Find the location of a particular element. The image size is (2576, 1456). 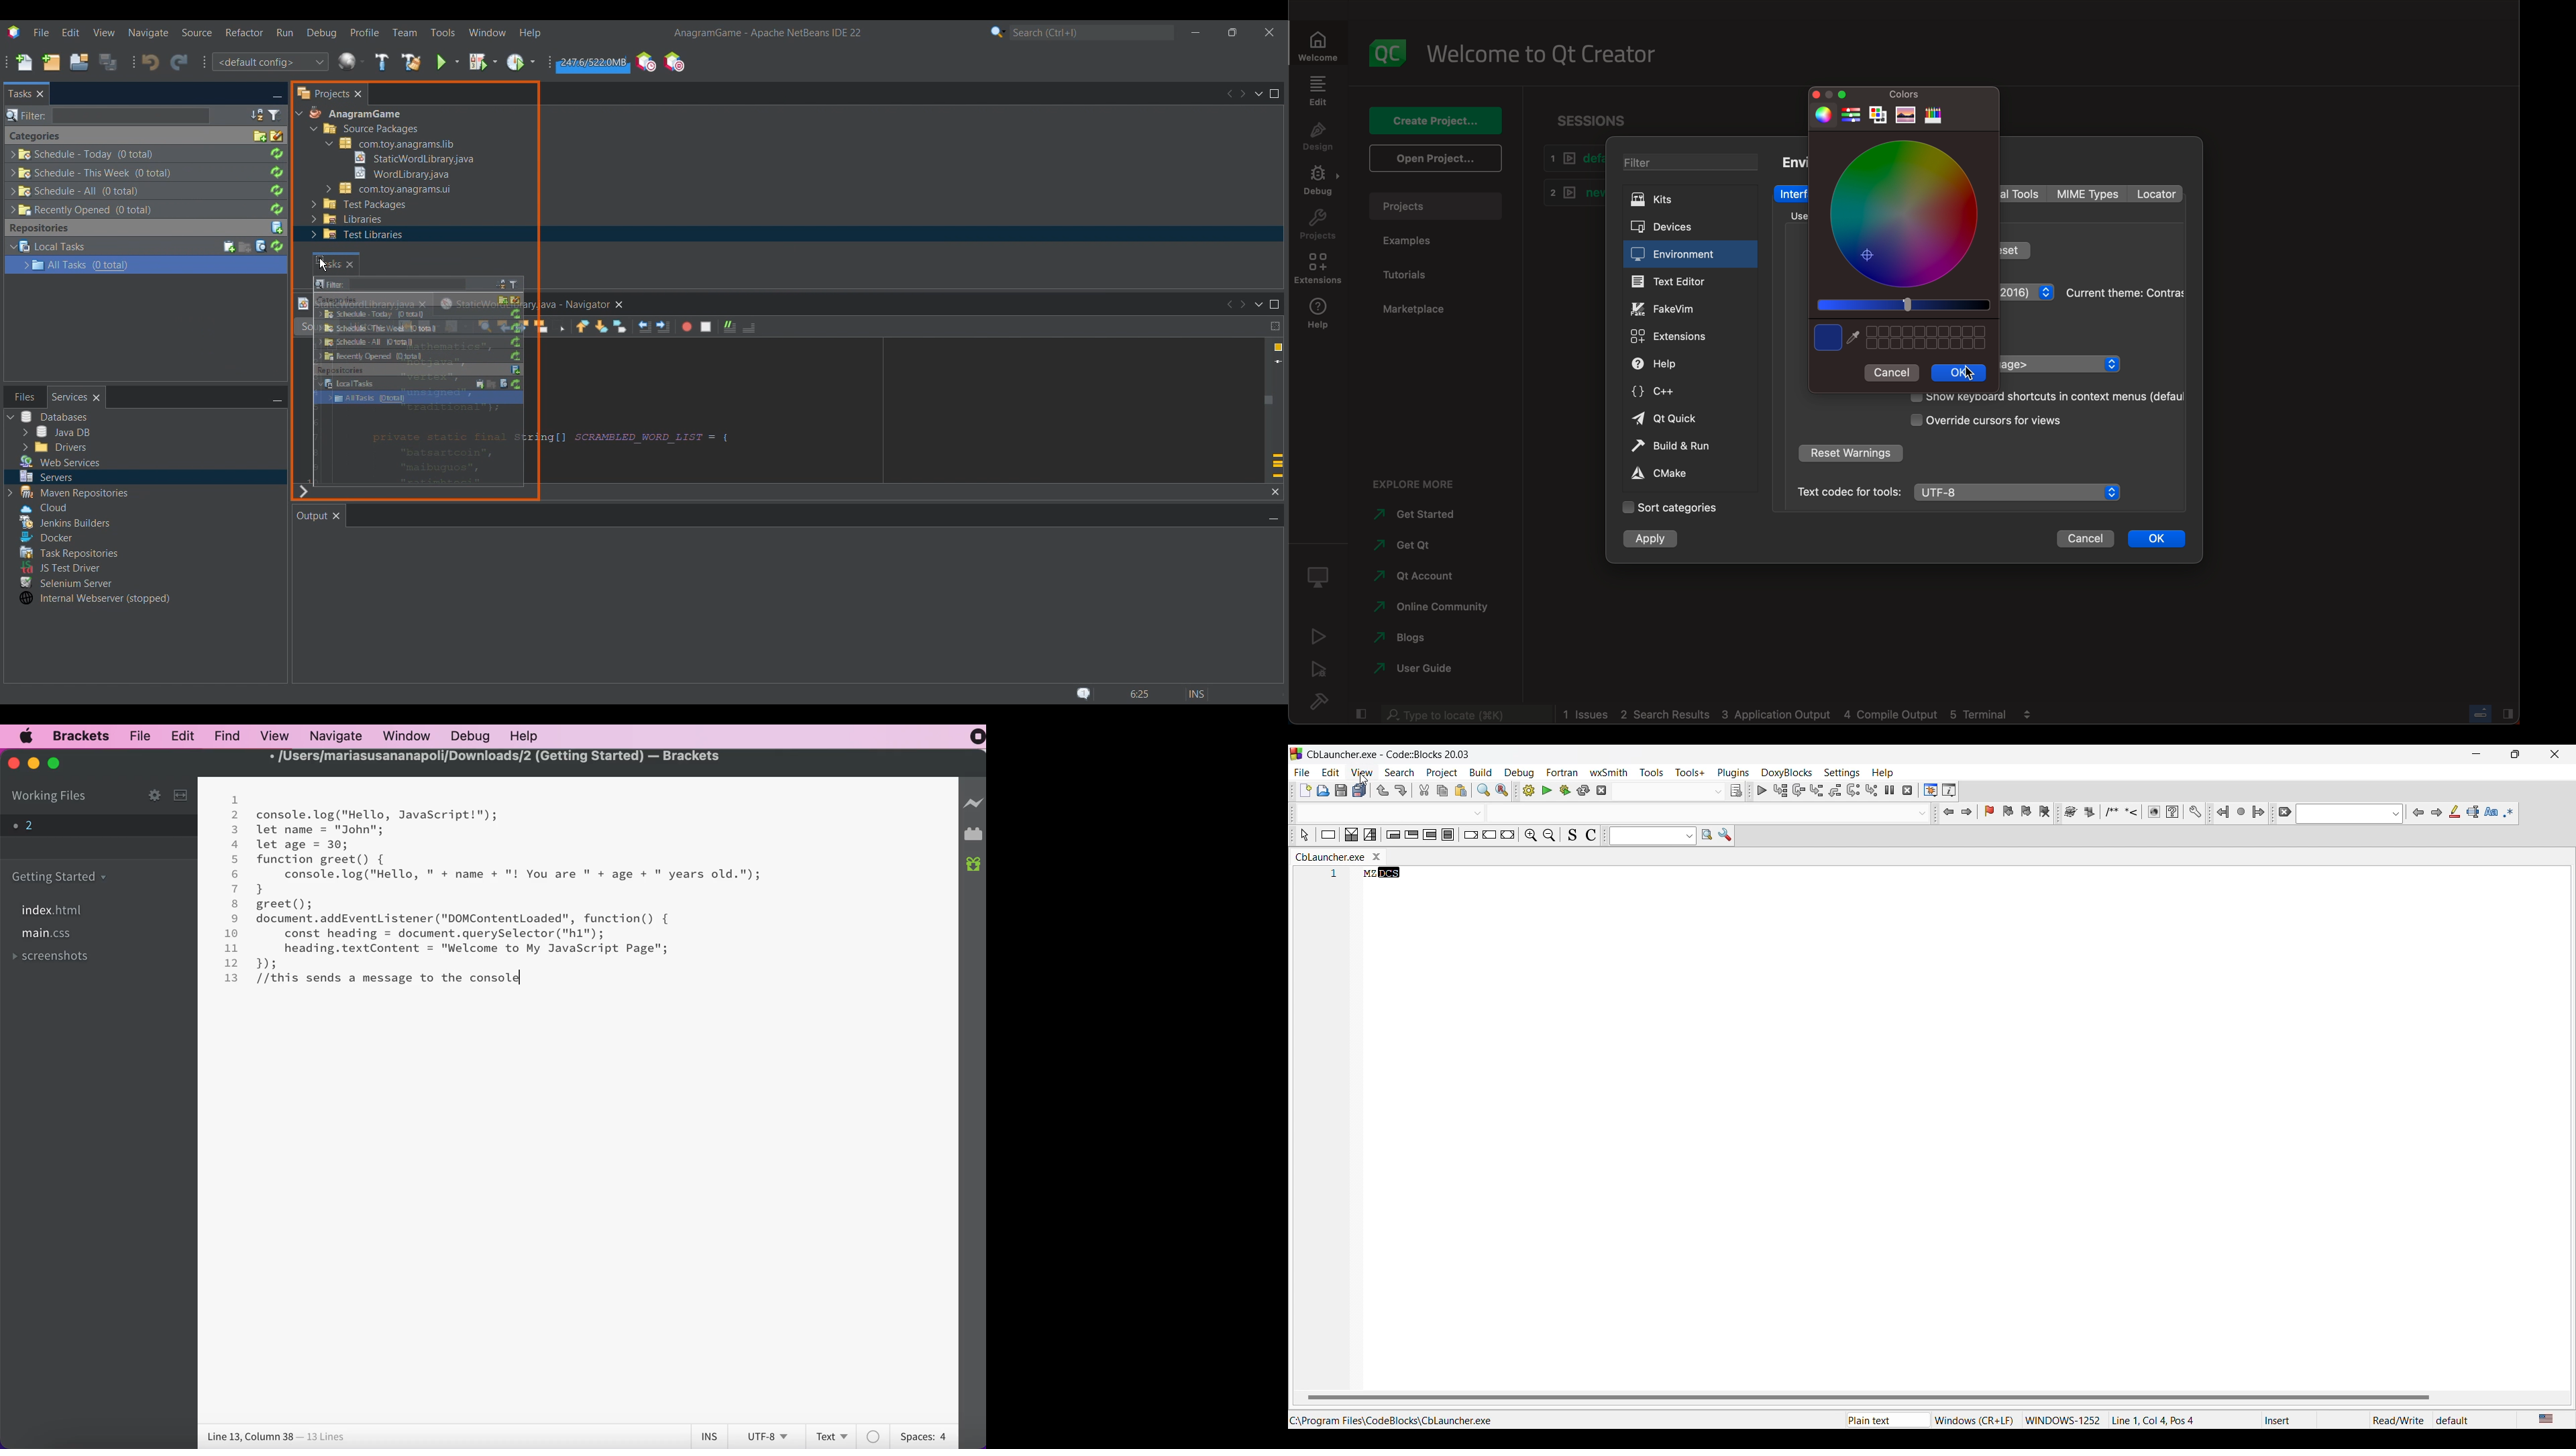

theme is located at coordinates (2028, 295).